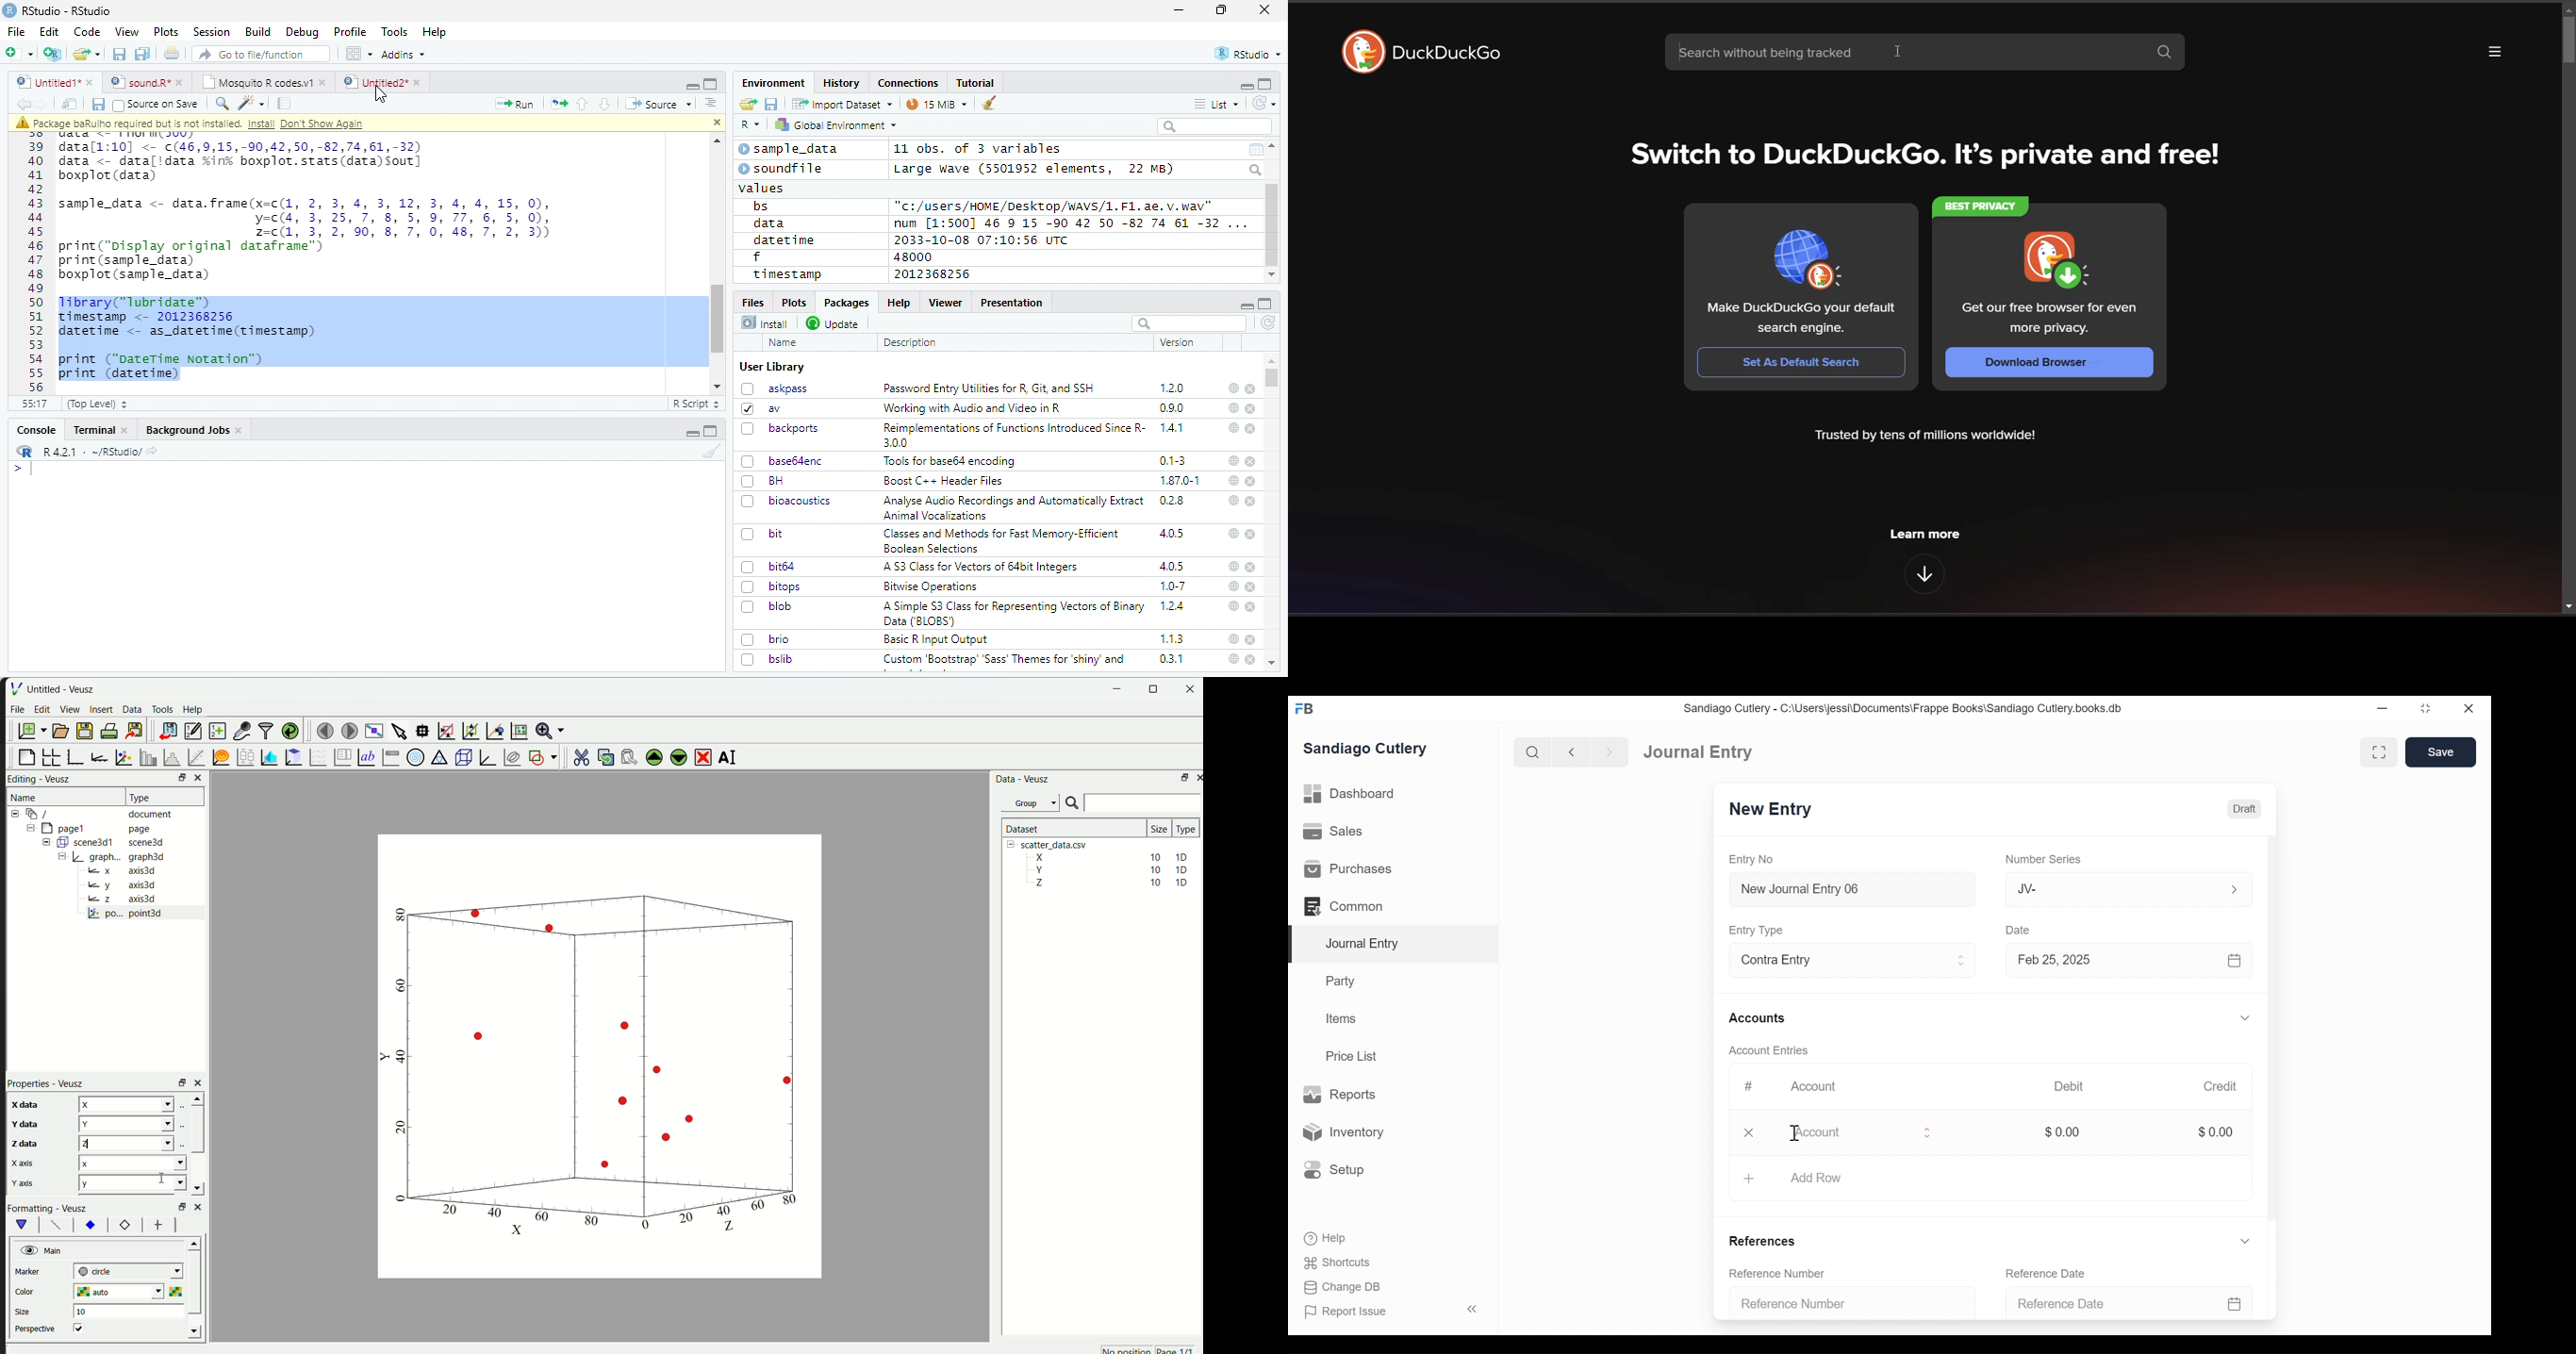 The height and width of the screenshot is (1372, 2576). What do you see at coordinates (718, 387) in the screenshot?
I see `scroll down` at bounding box center [718, 387].